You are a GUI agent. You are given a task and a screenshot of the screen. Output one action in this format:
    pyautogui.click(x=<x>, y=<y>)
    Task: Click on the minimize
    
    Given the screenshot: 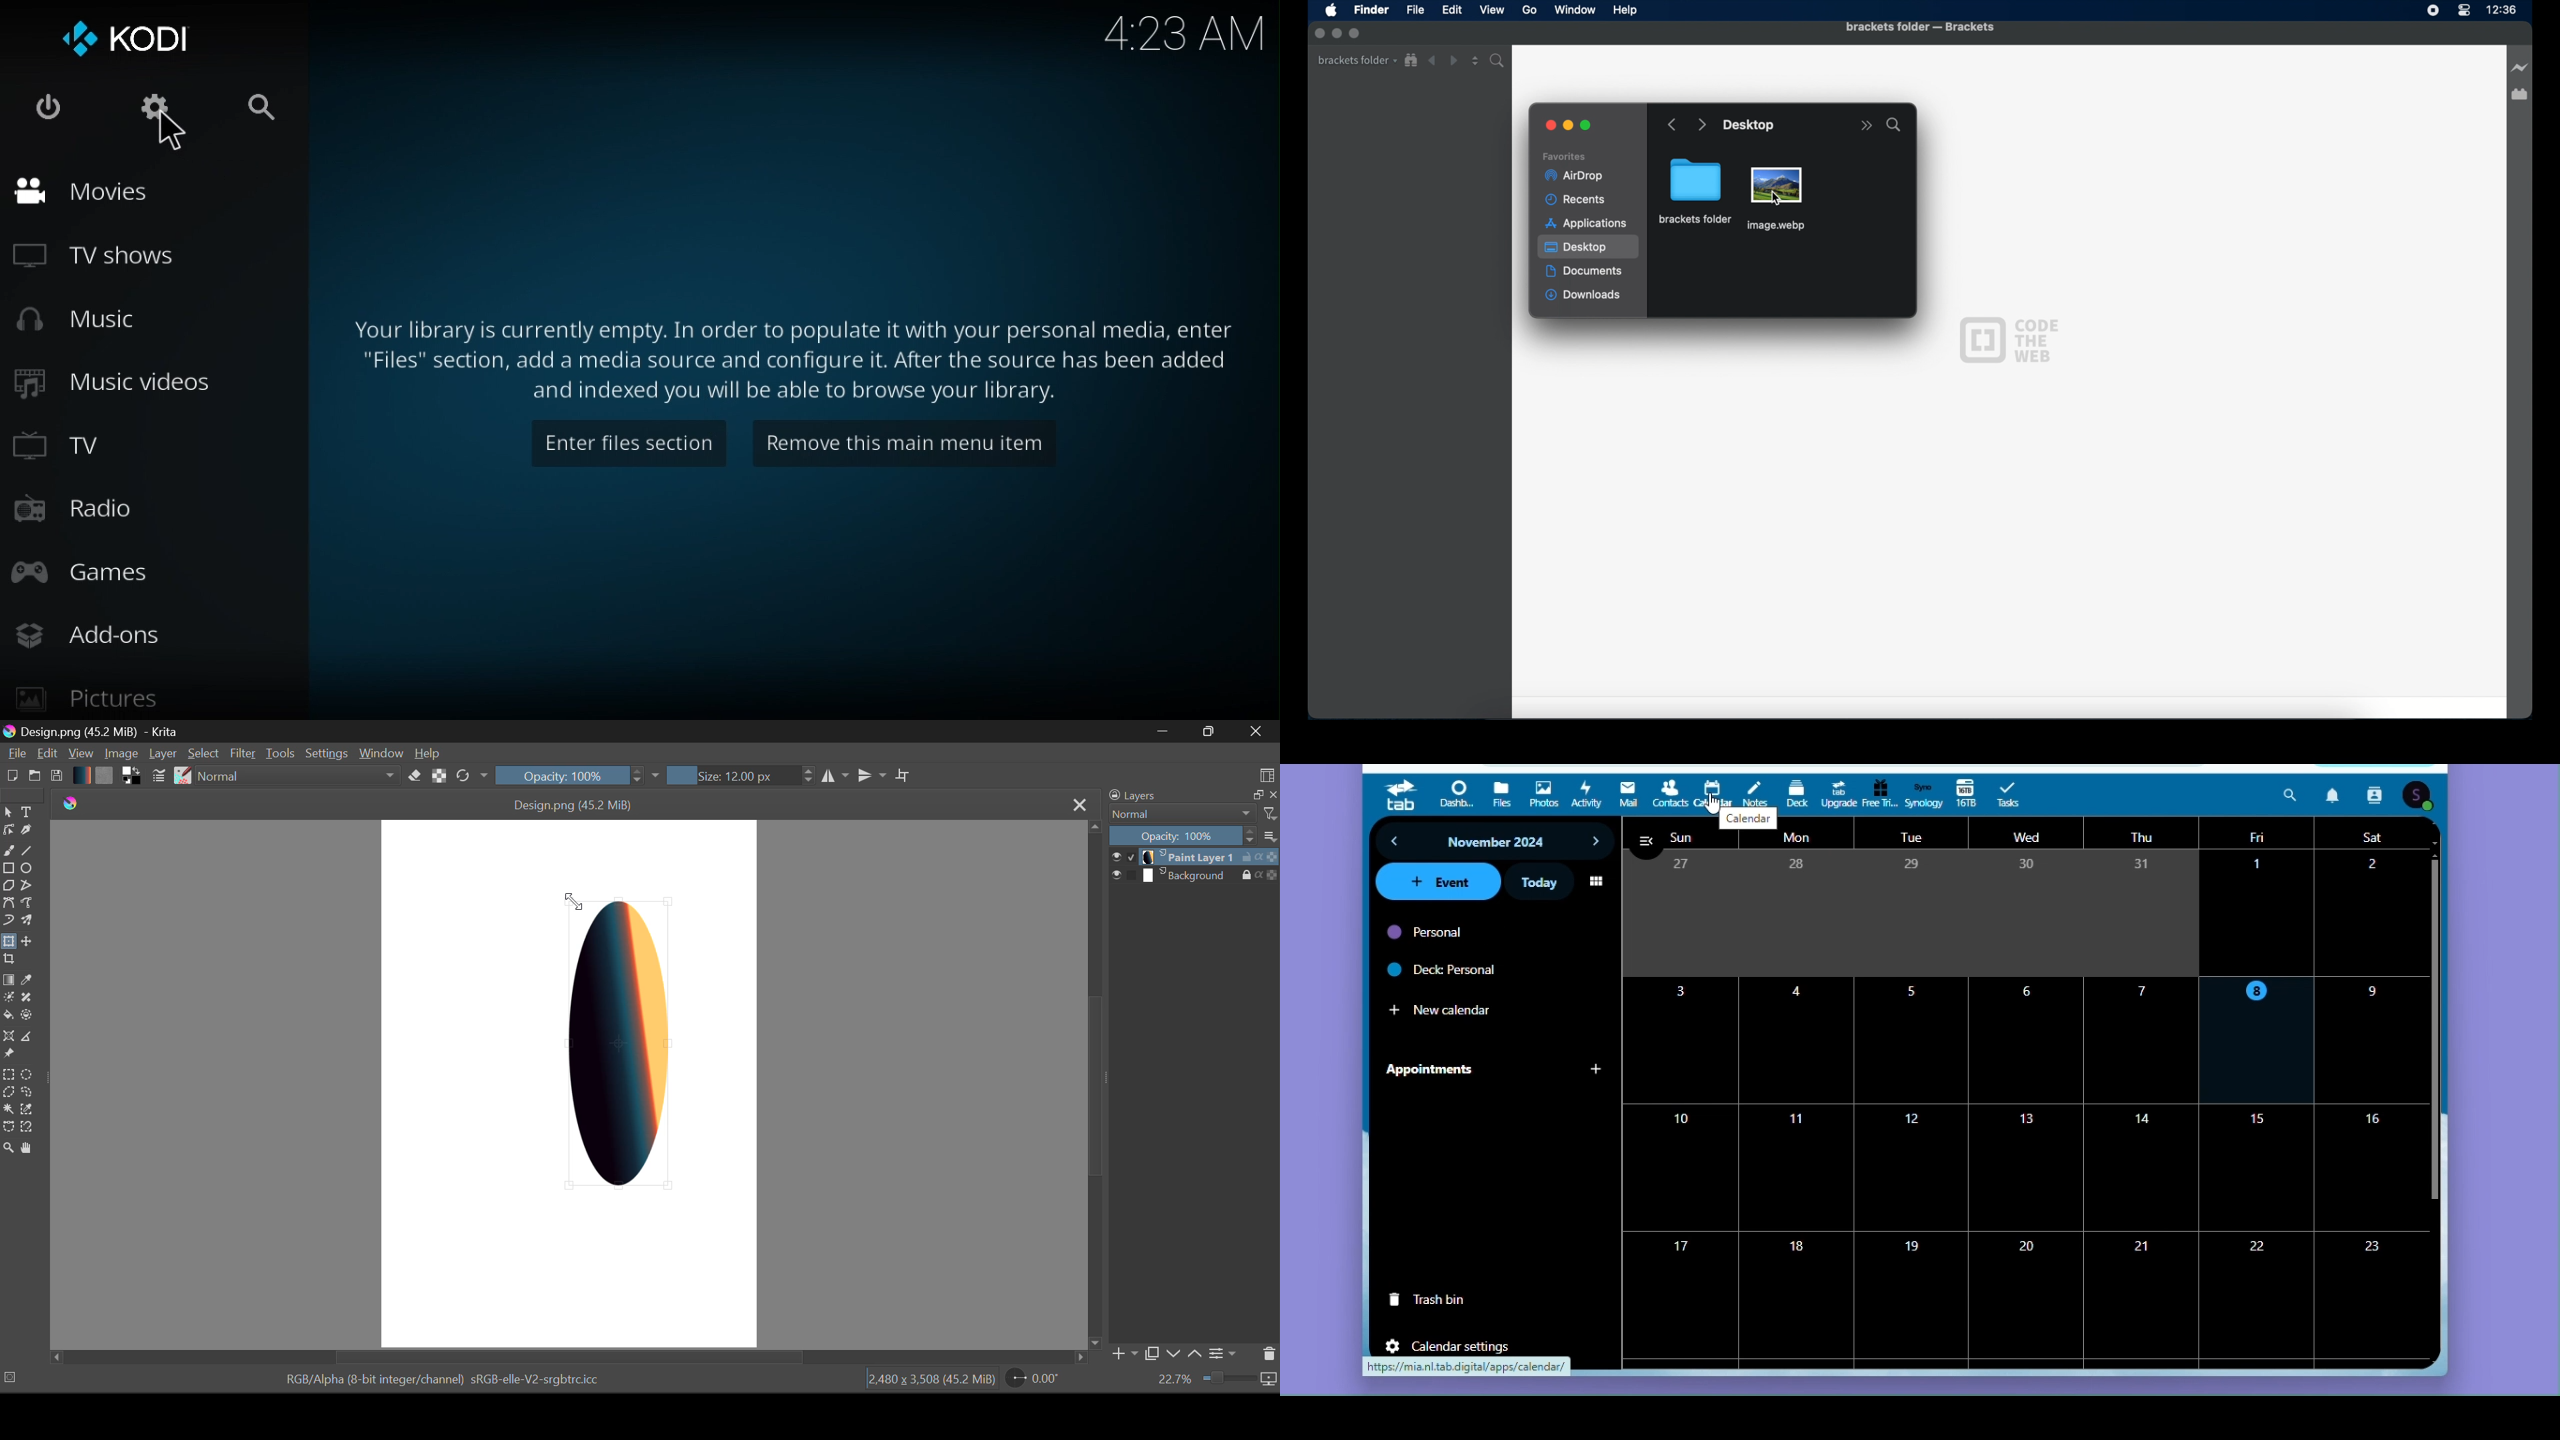 What is the action you would take?
    pyautogui.click(x=1569, y=126)
    